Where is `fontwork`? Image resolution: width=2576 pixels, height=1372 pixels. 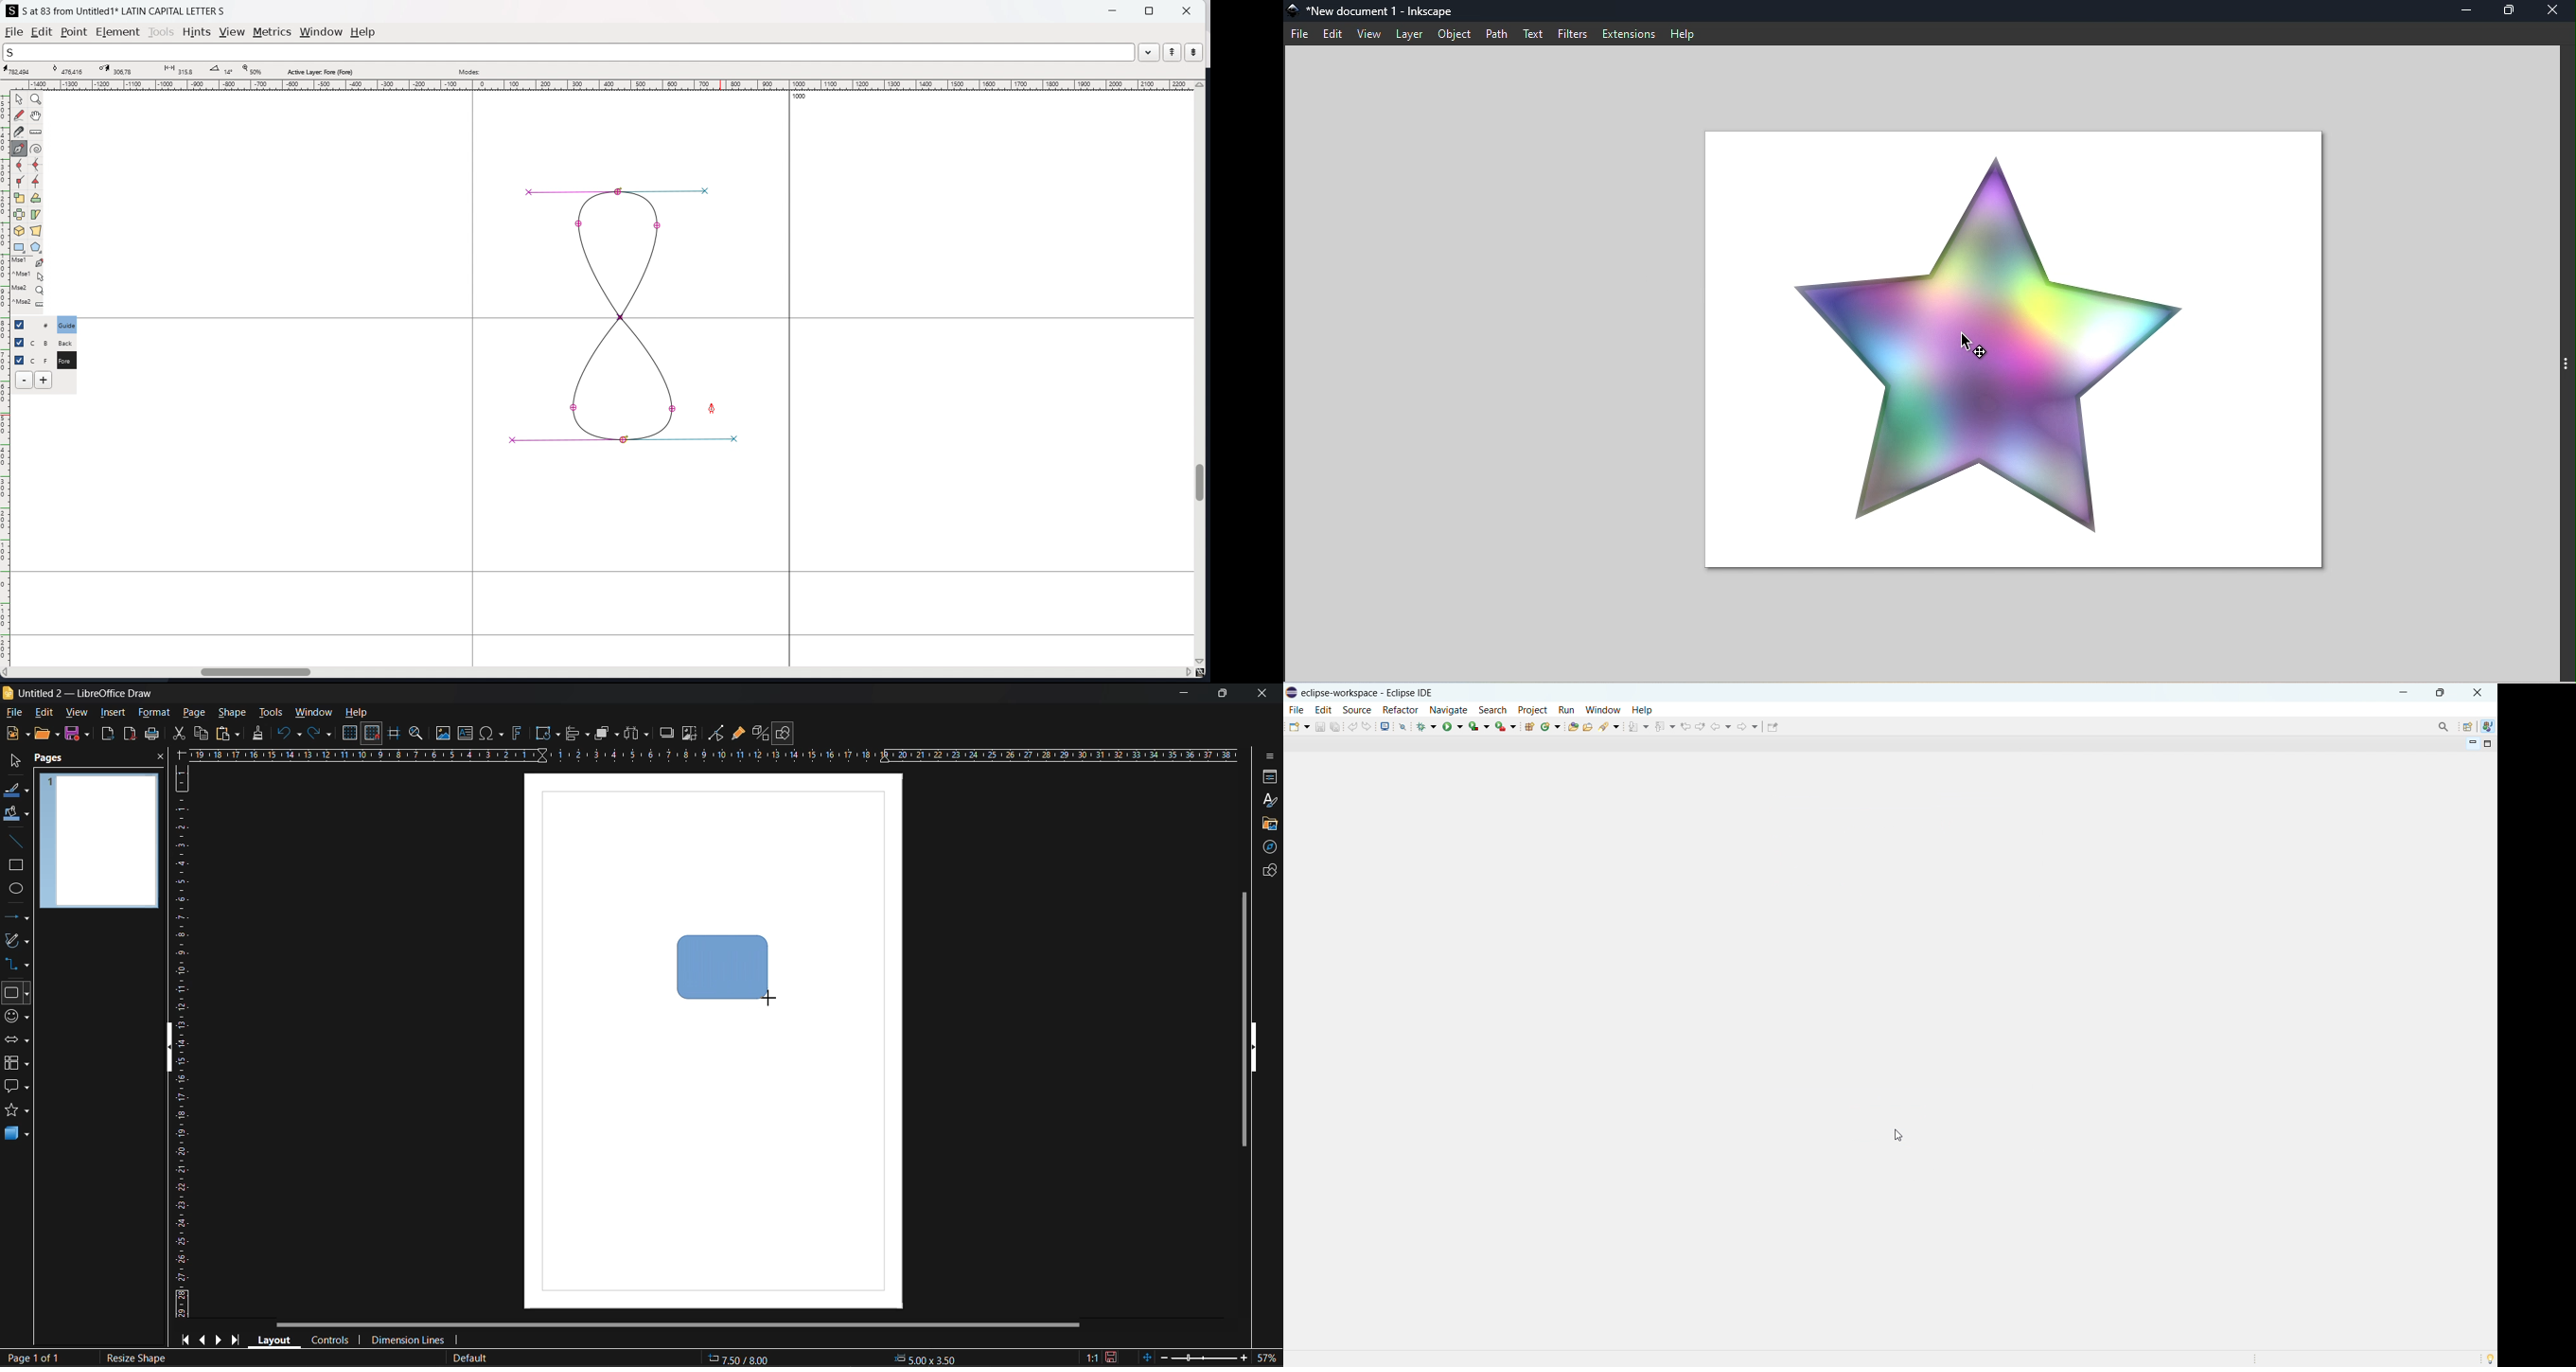
fontwork is located at coordinates (519, 732).